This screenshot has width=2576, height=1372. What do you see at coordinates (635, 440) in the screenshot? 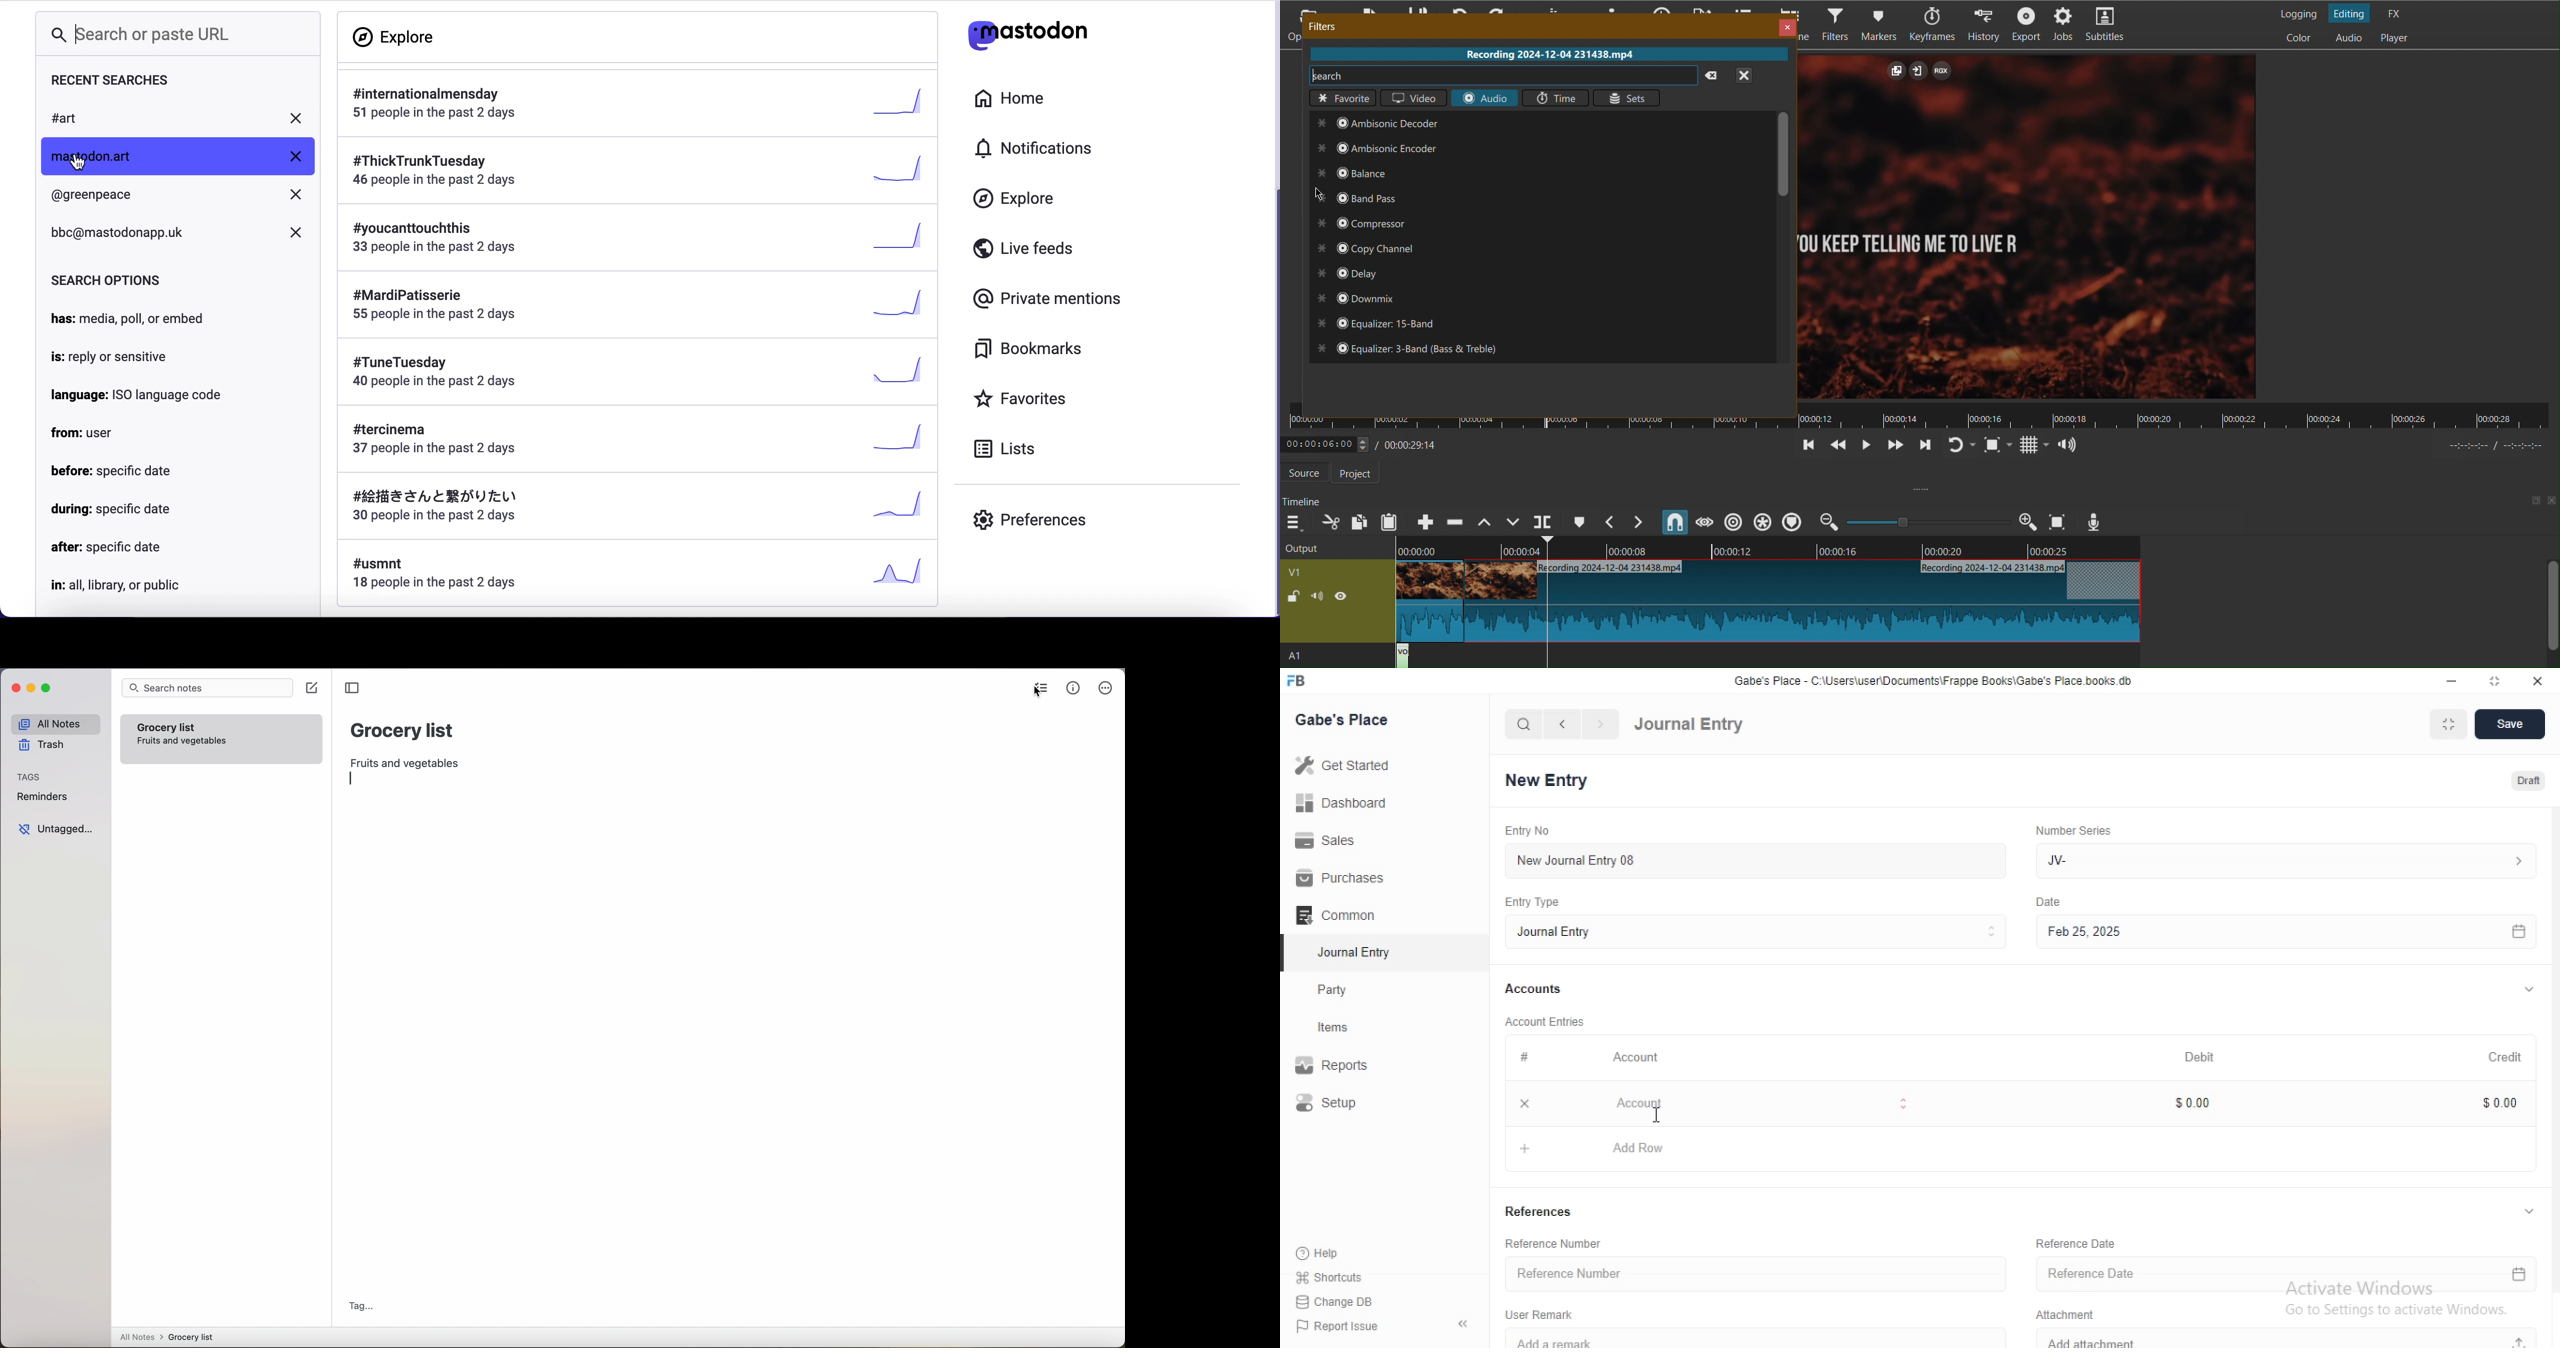
I see `#tercinema` at bounding box center [635, 440].